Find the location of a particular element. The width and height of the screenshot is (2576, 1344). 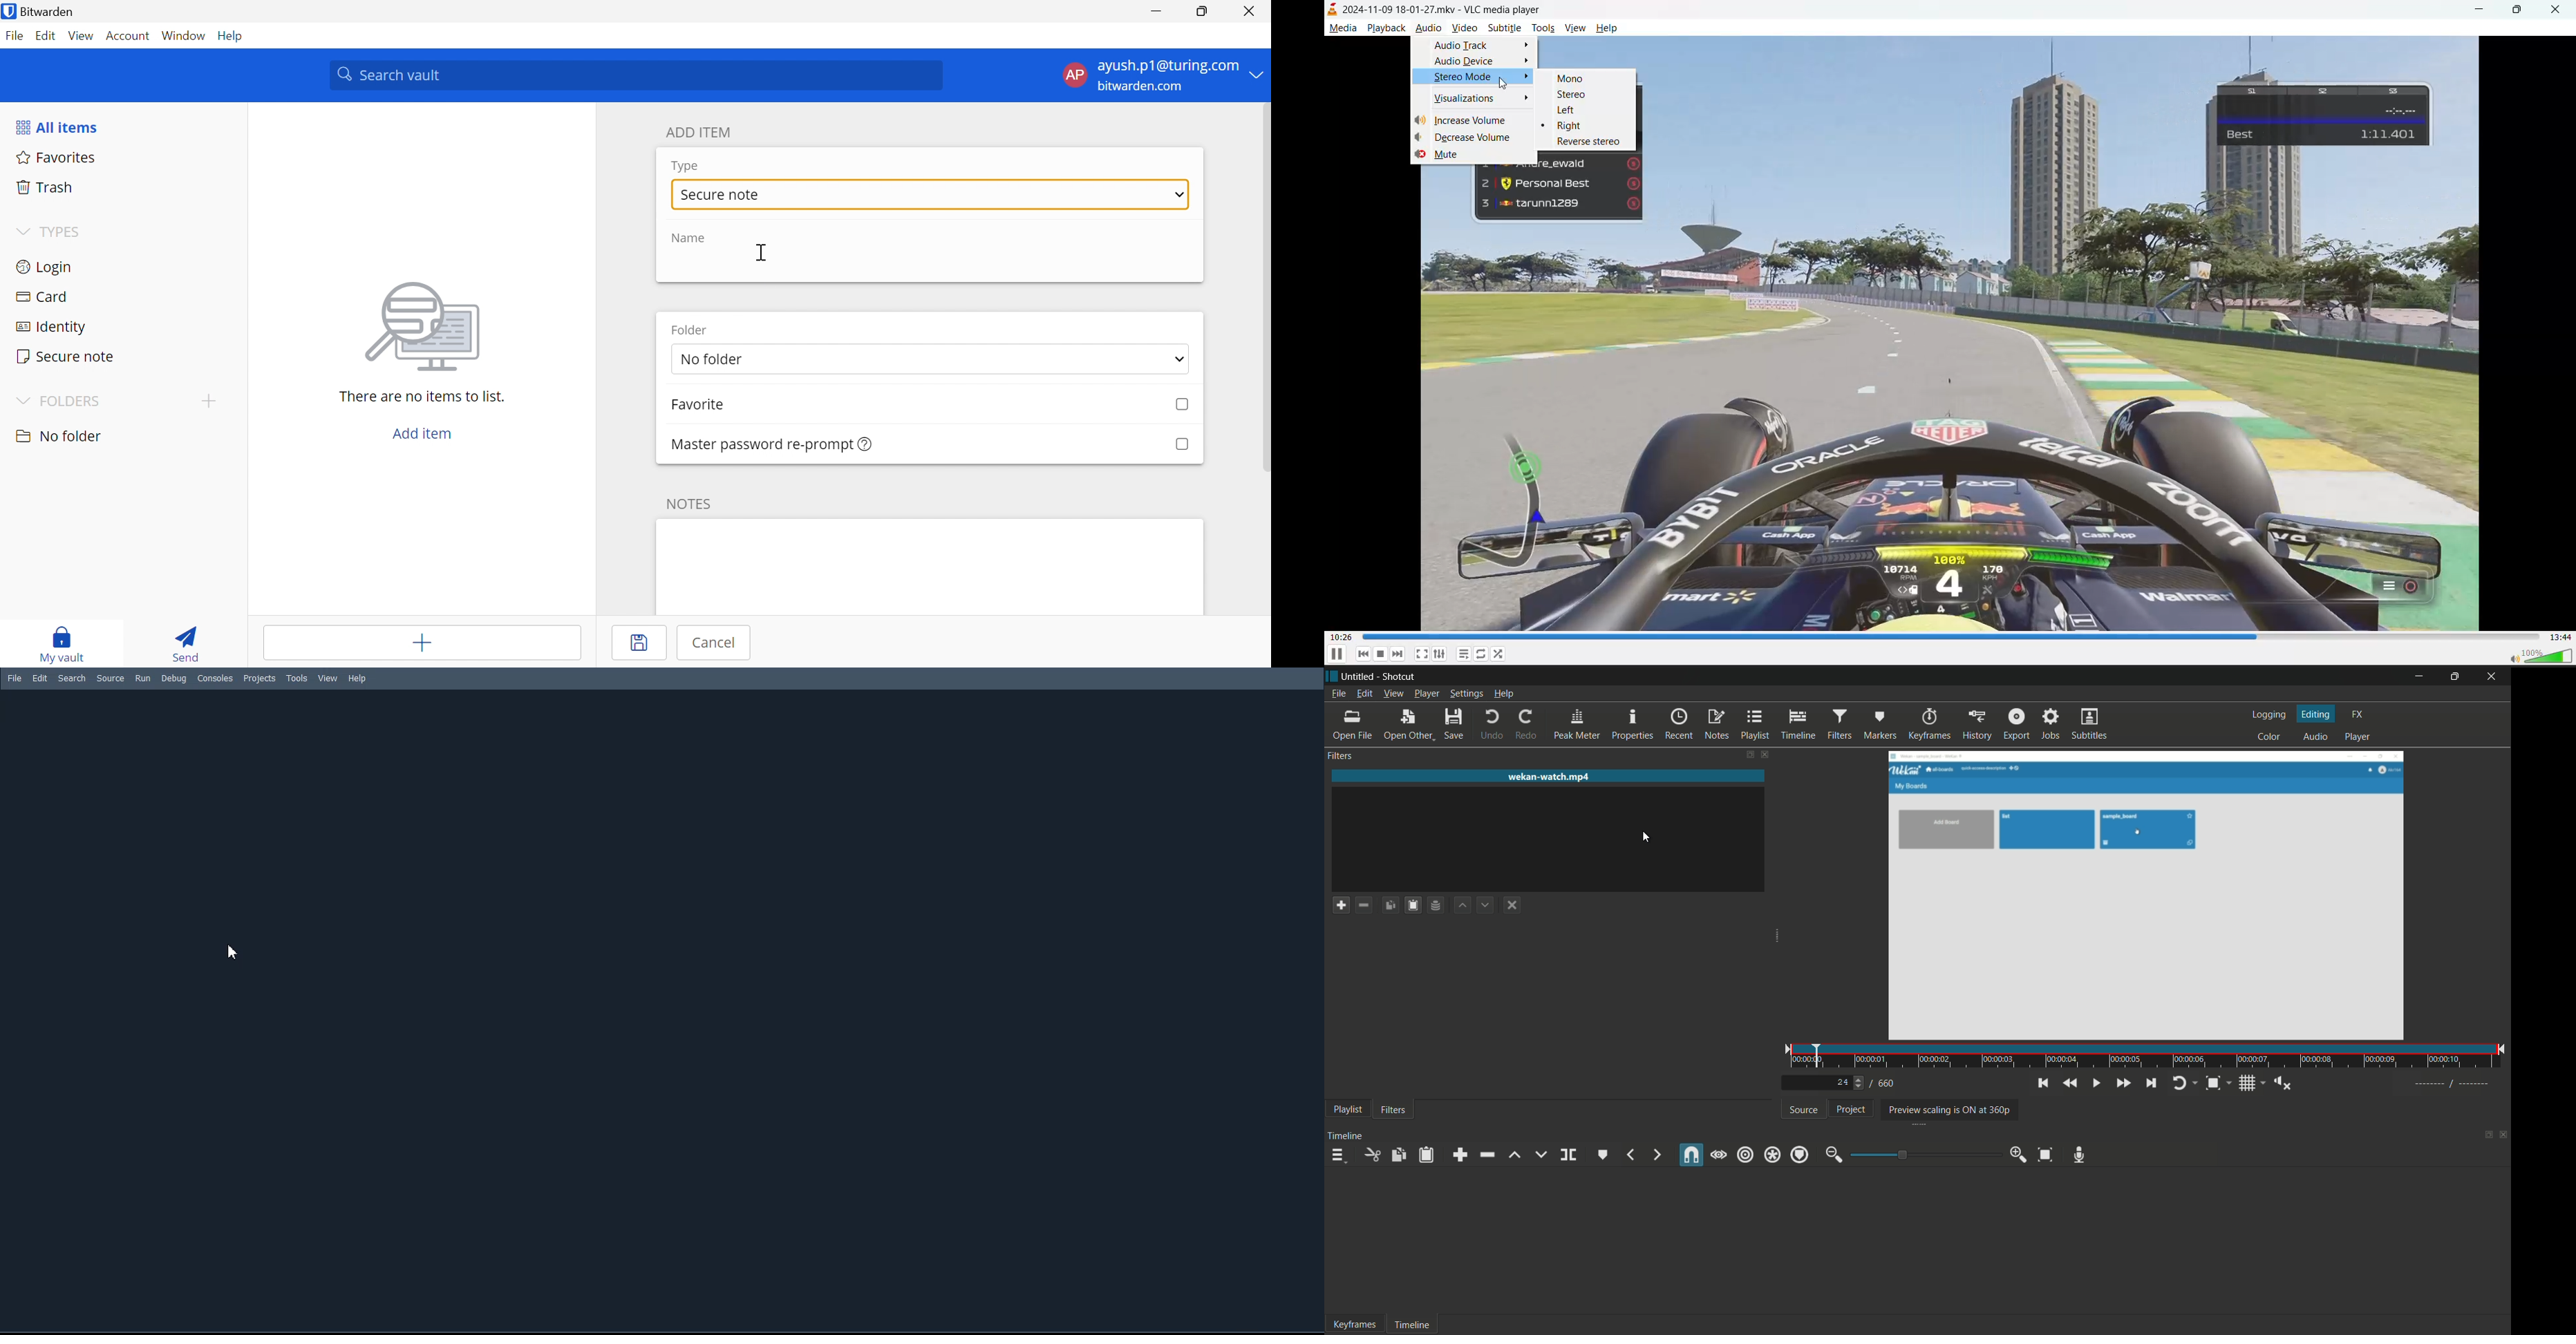

13:44 is located at coordinates (2560, 637).